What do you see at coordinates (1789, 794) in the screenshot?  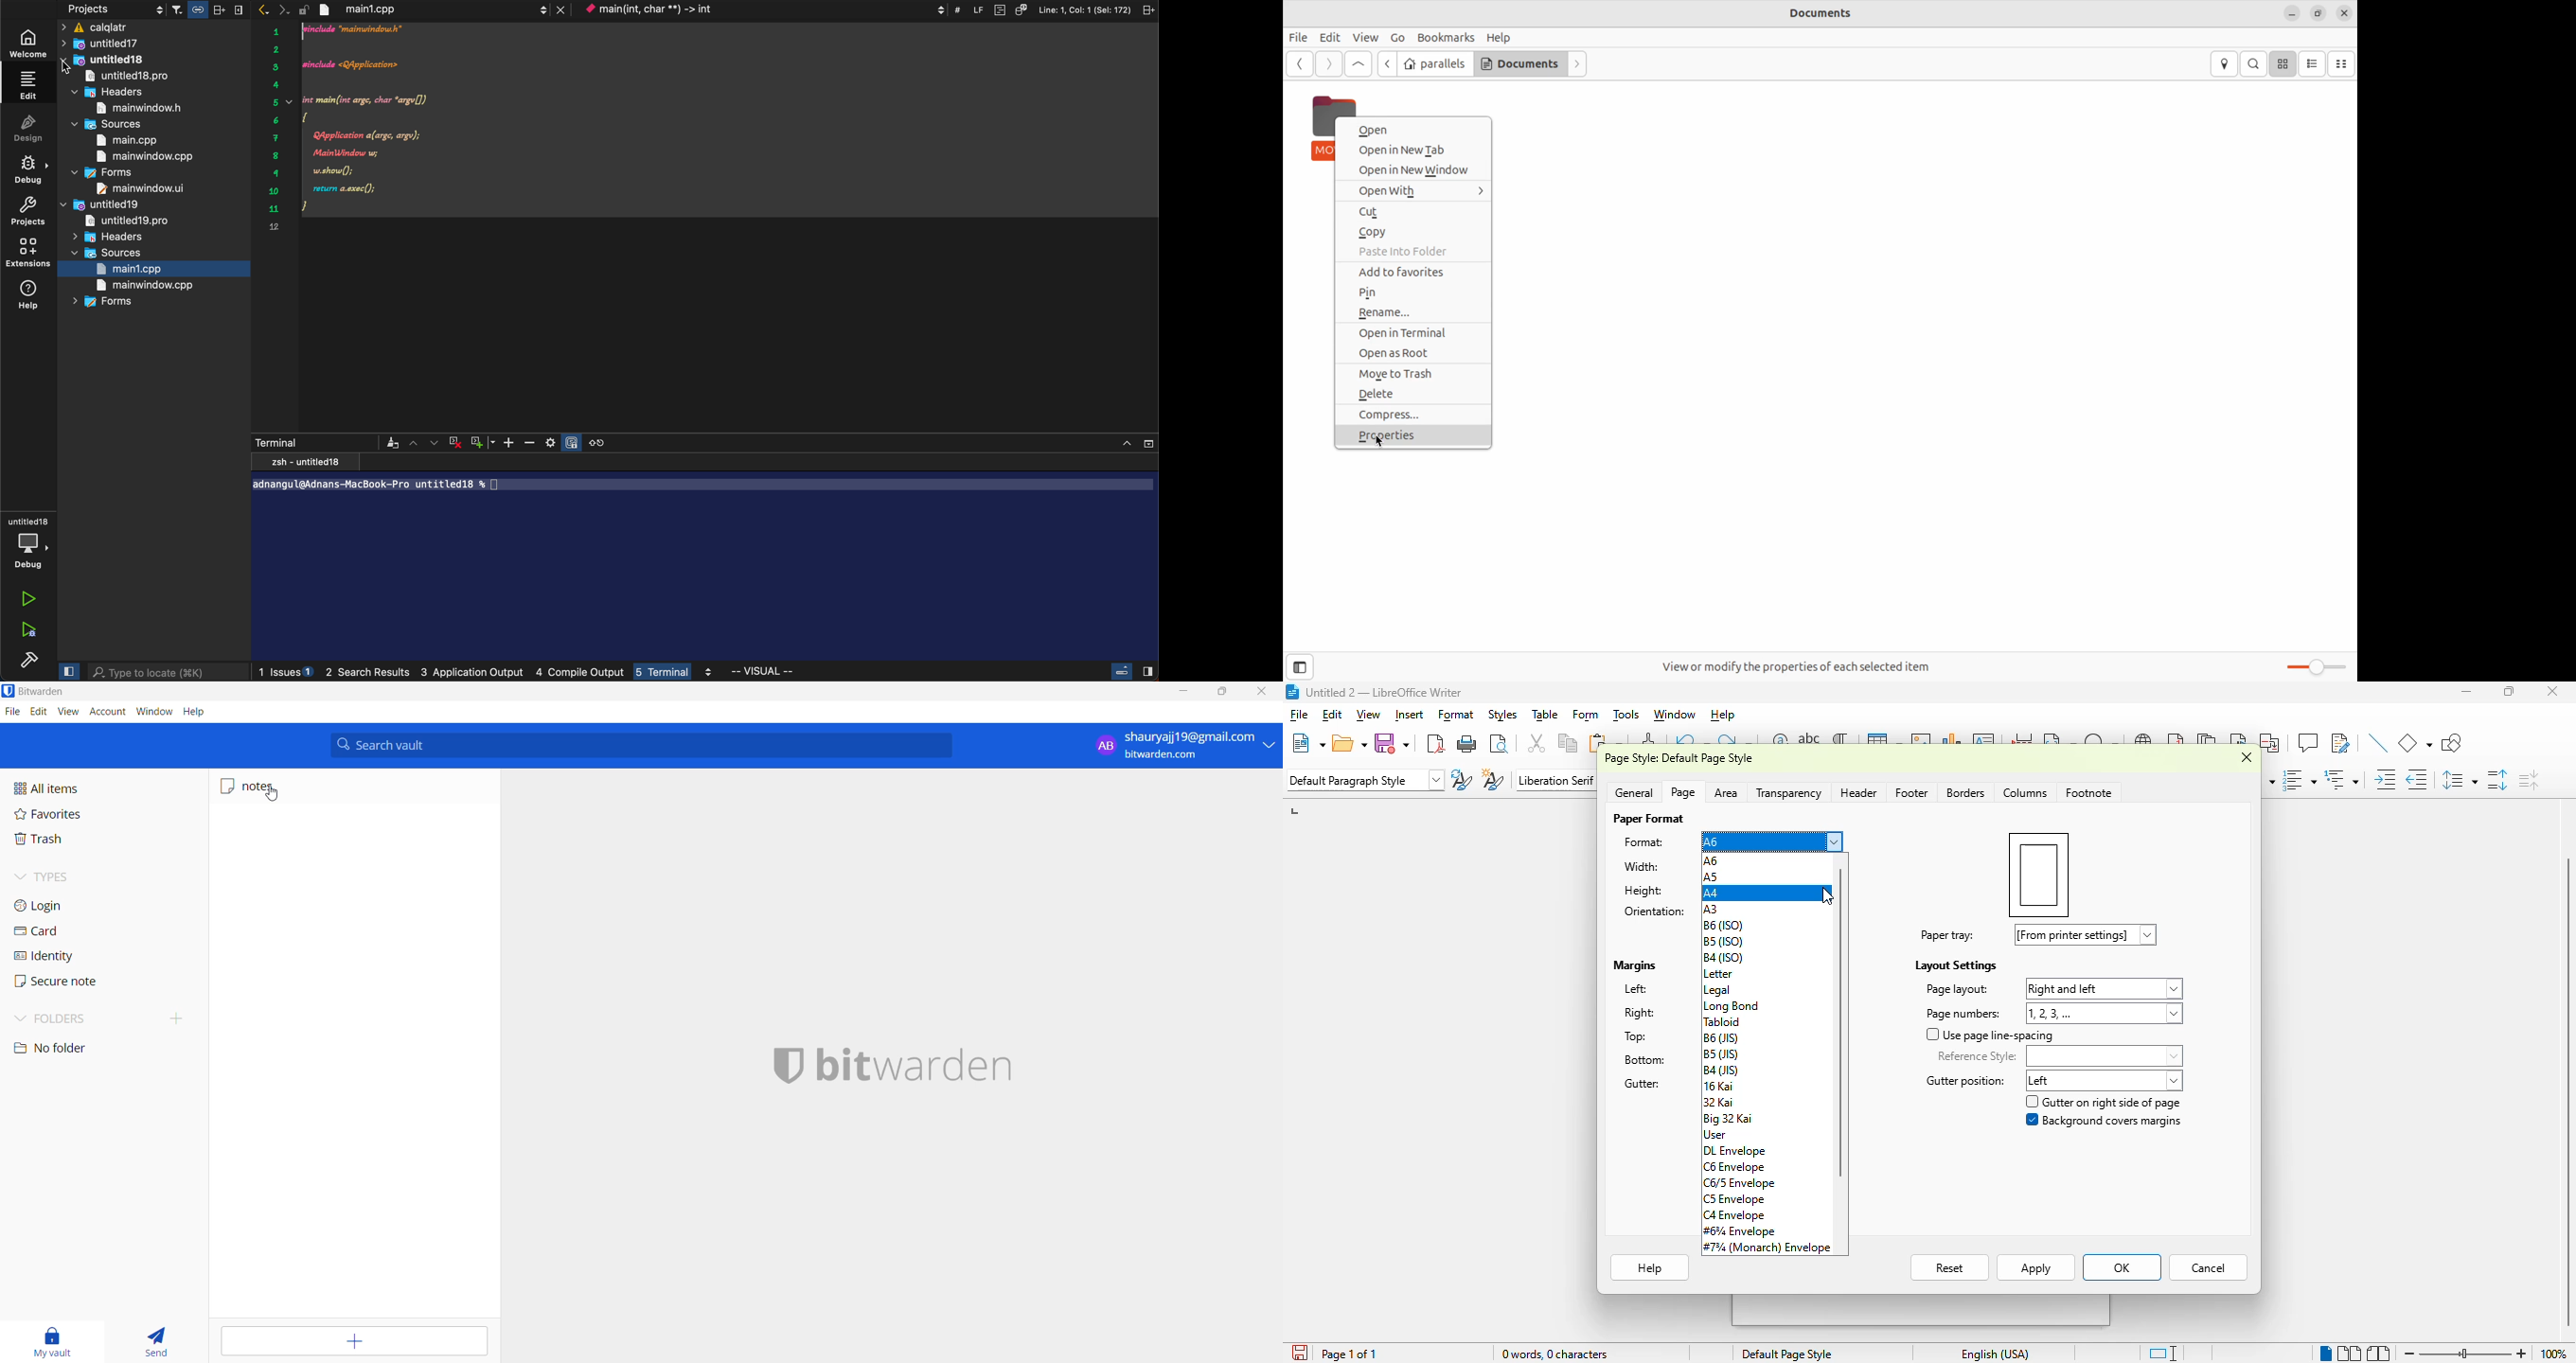 I see `transparency` at bounding box center [1789, 794].